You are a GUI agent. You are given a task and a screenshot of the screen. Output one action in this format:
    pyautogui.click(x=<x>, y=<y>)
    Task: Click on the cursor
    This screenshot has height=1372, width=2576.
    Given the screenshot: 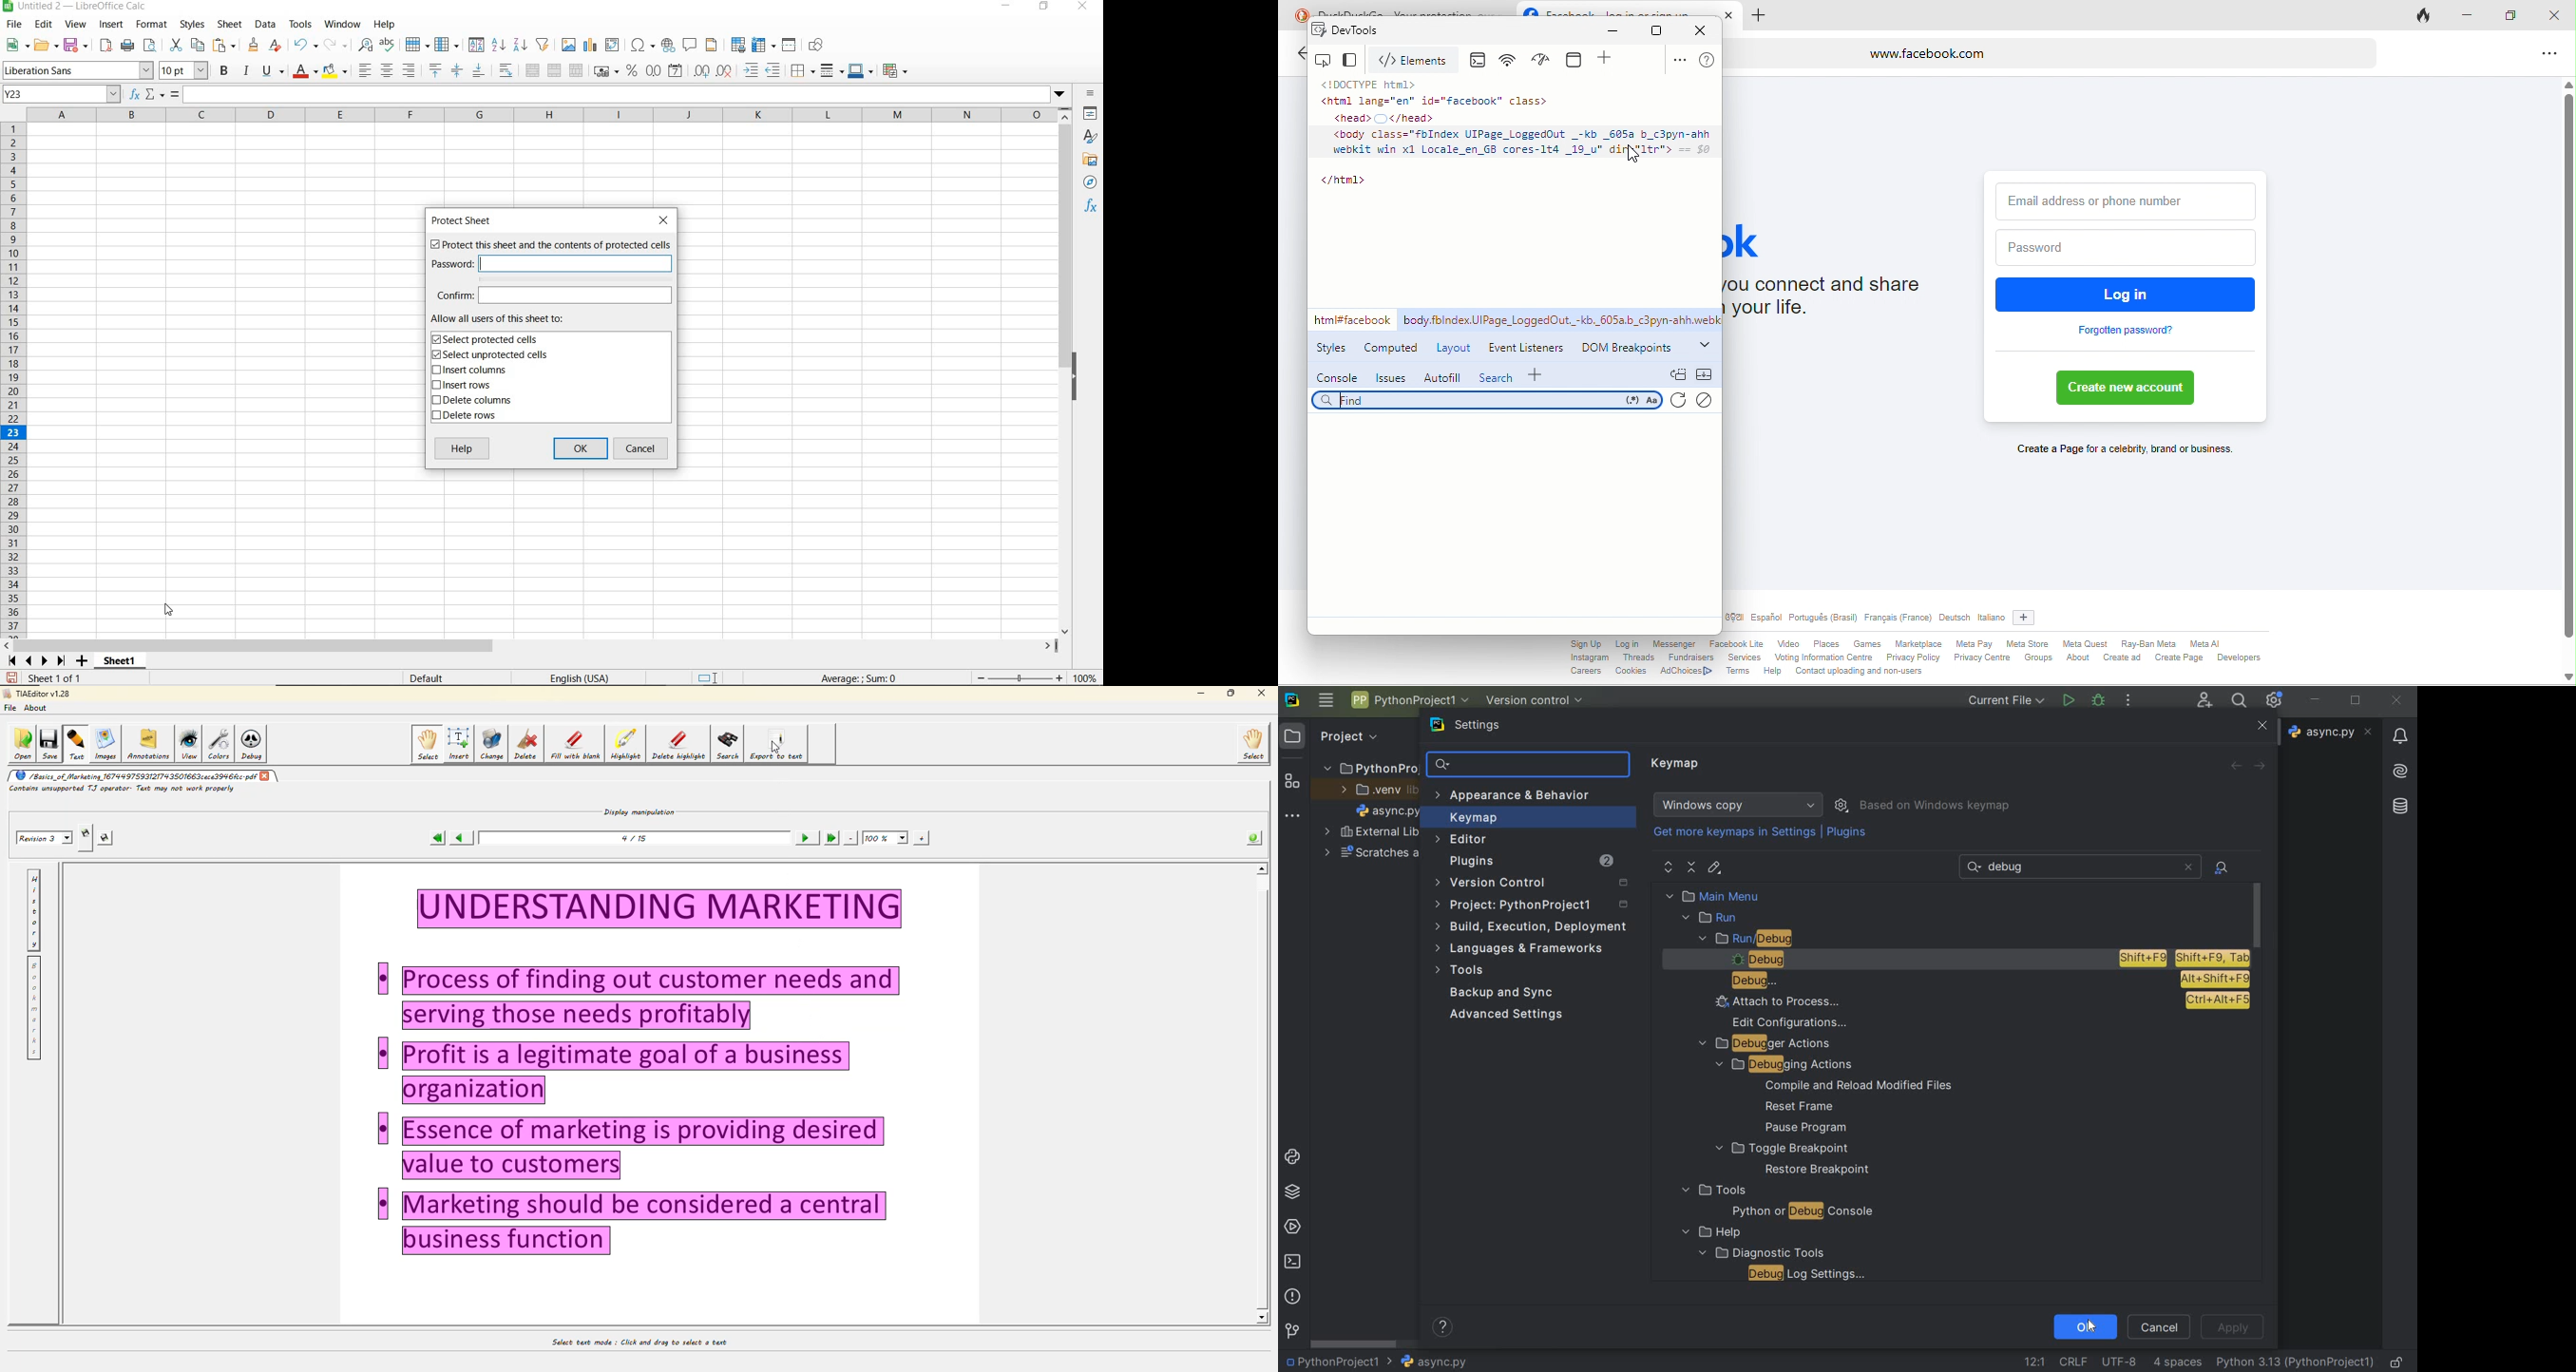 What is the action you would take?
    pyautogui.click(x=171, y=608)
    